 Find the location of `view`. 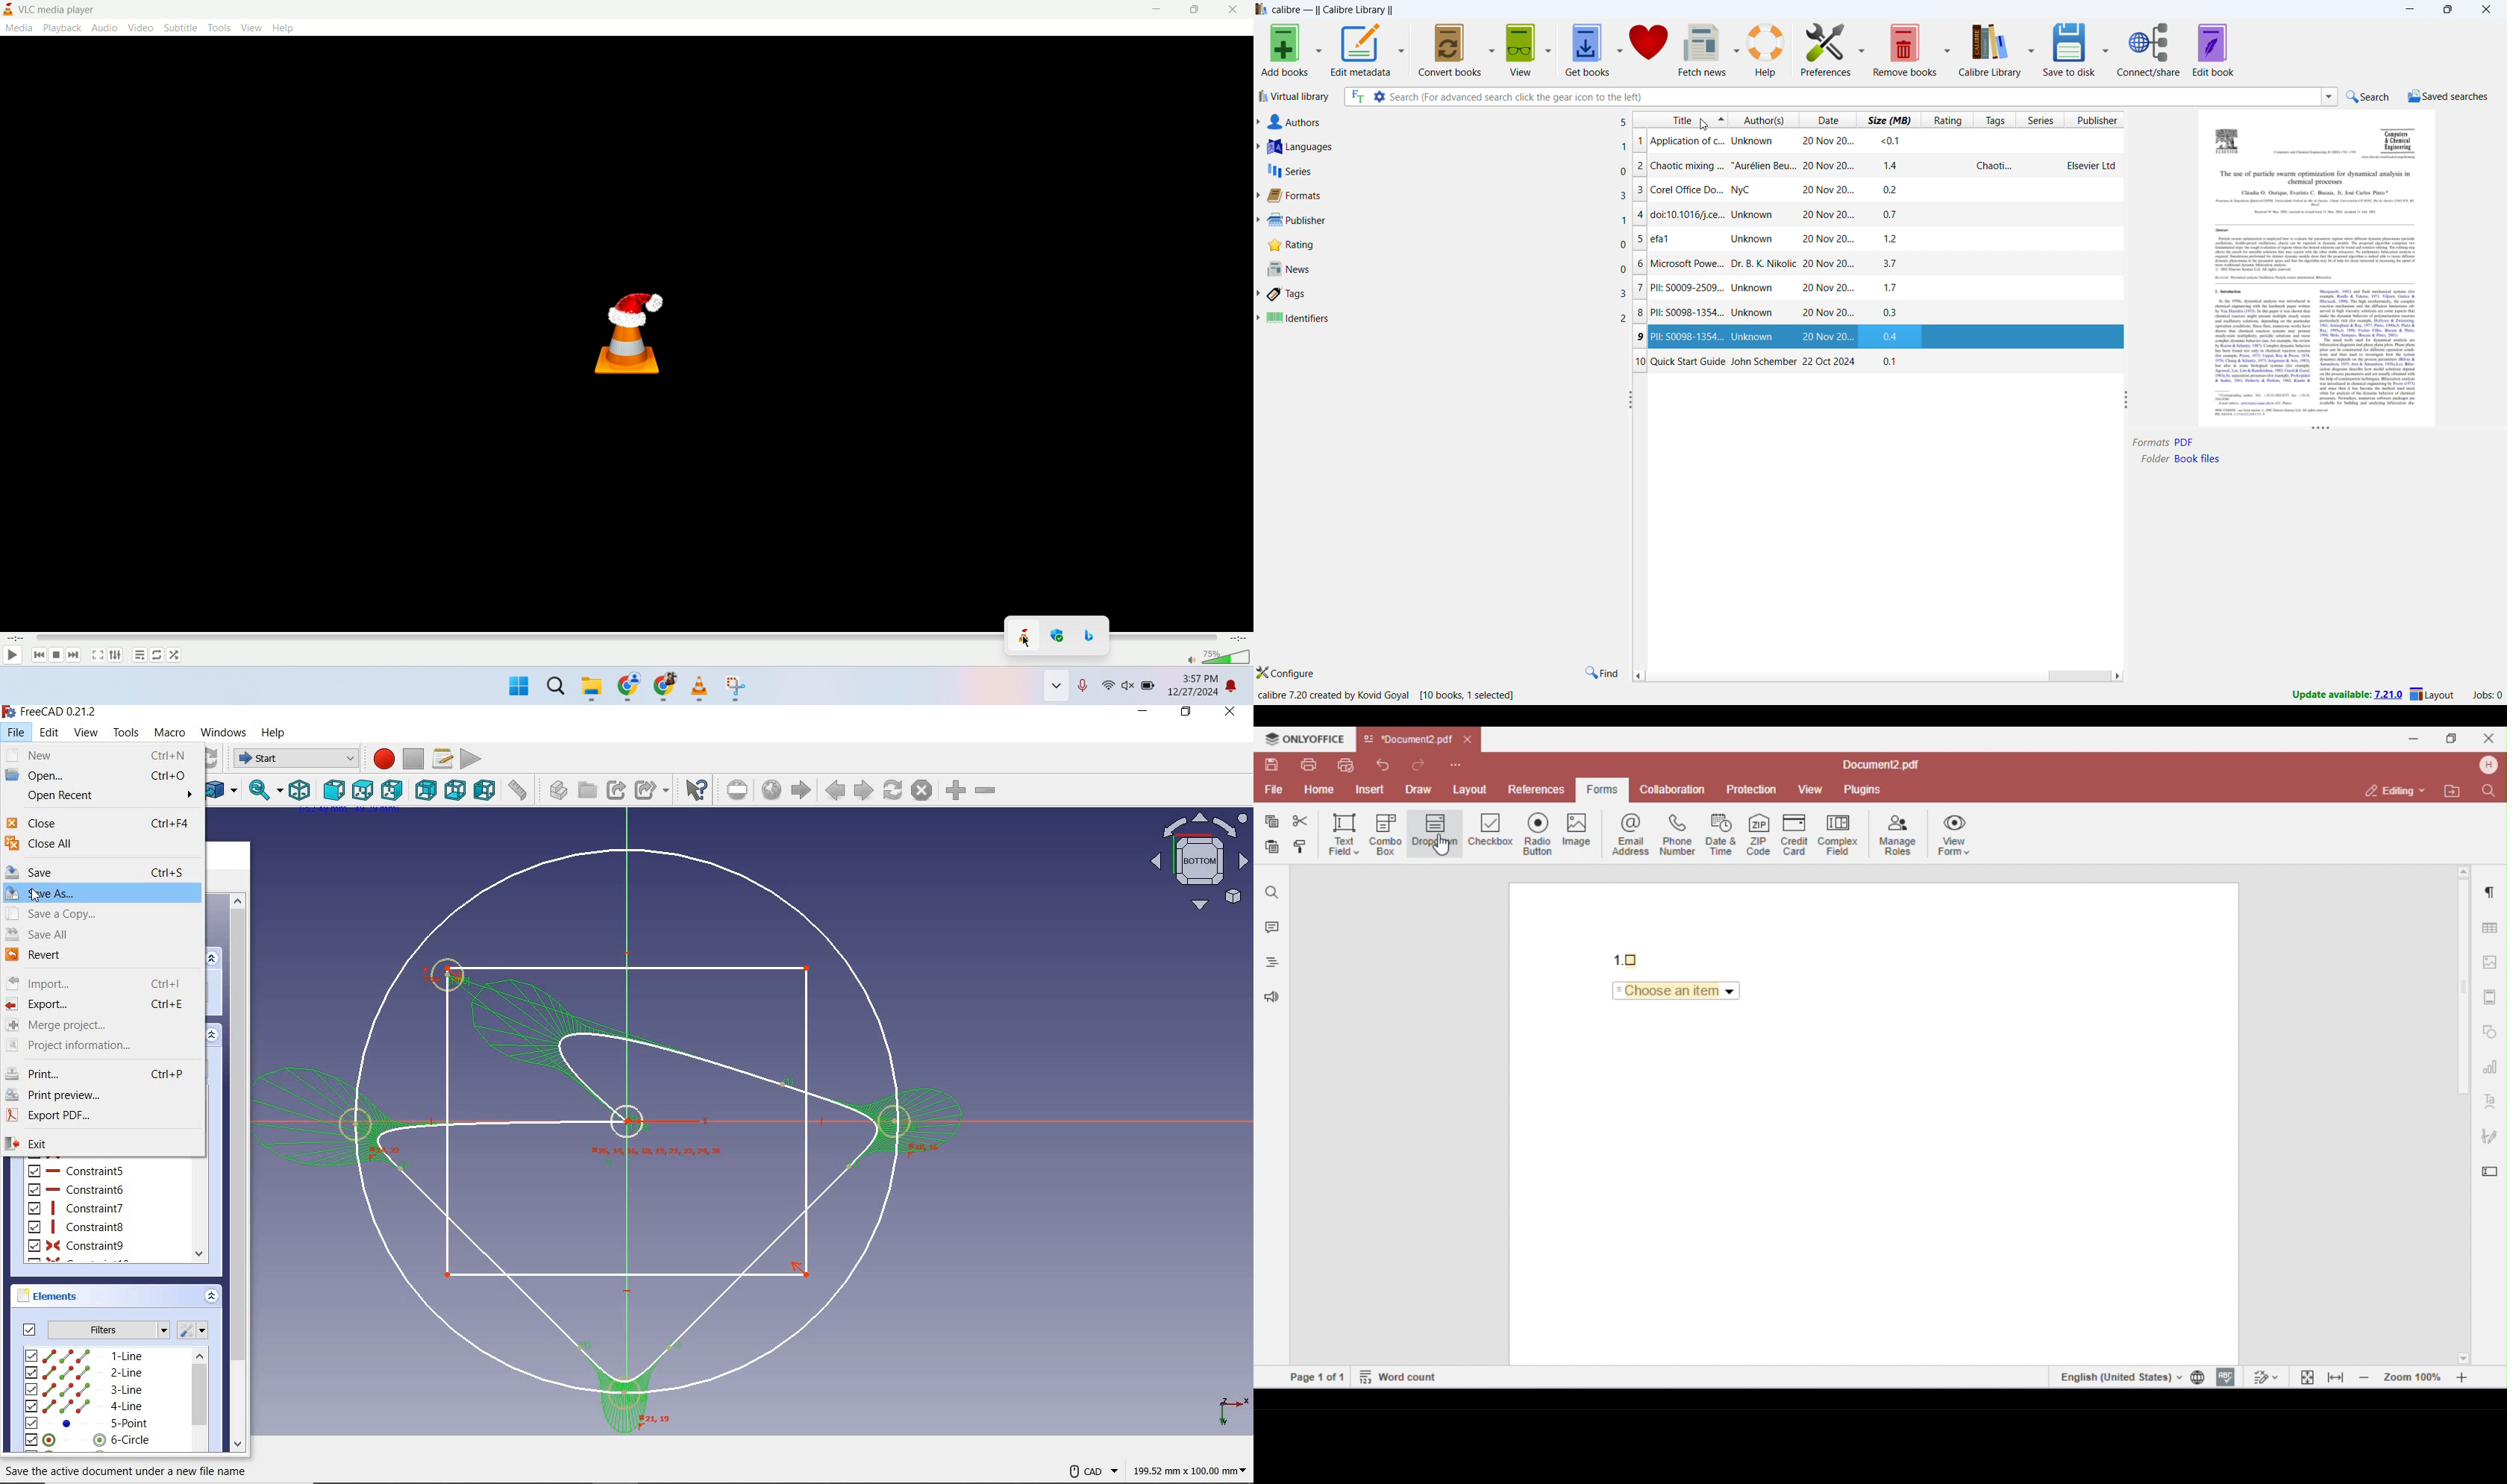

view is located at coordinates (253, 28).